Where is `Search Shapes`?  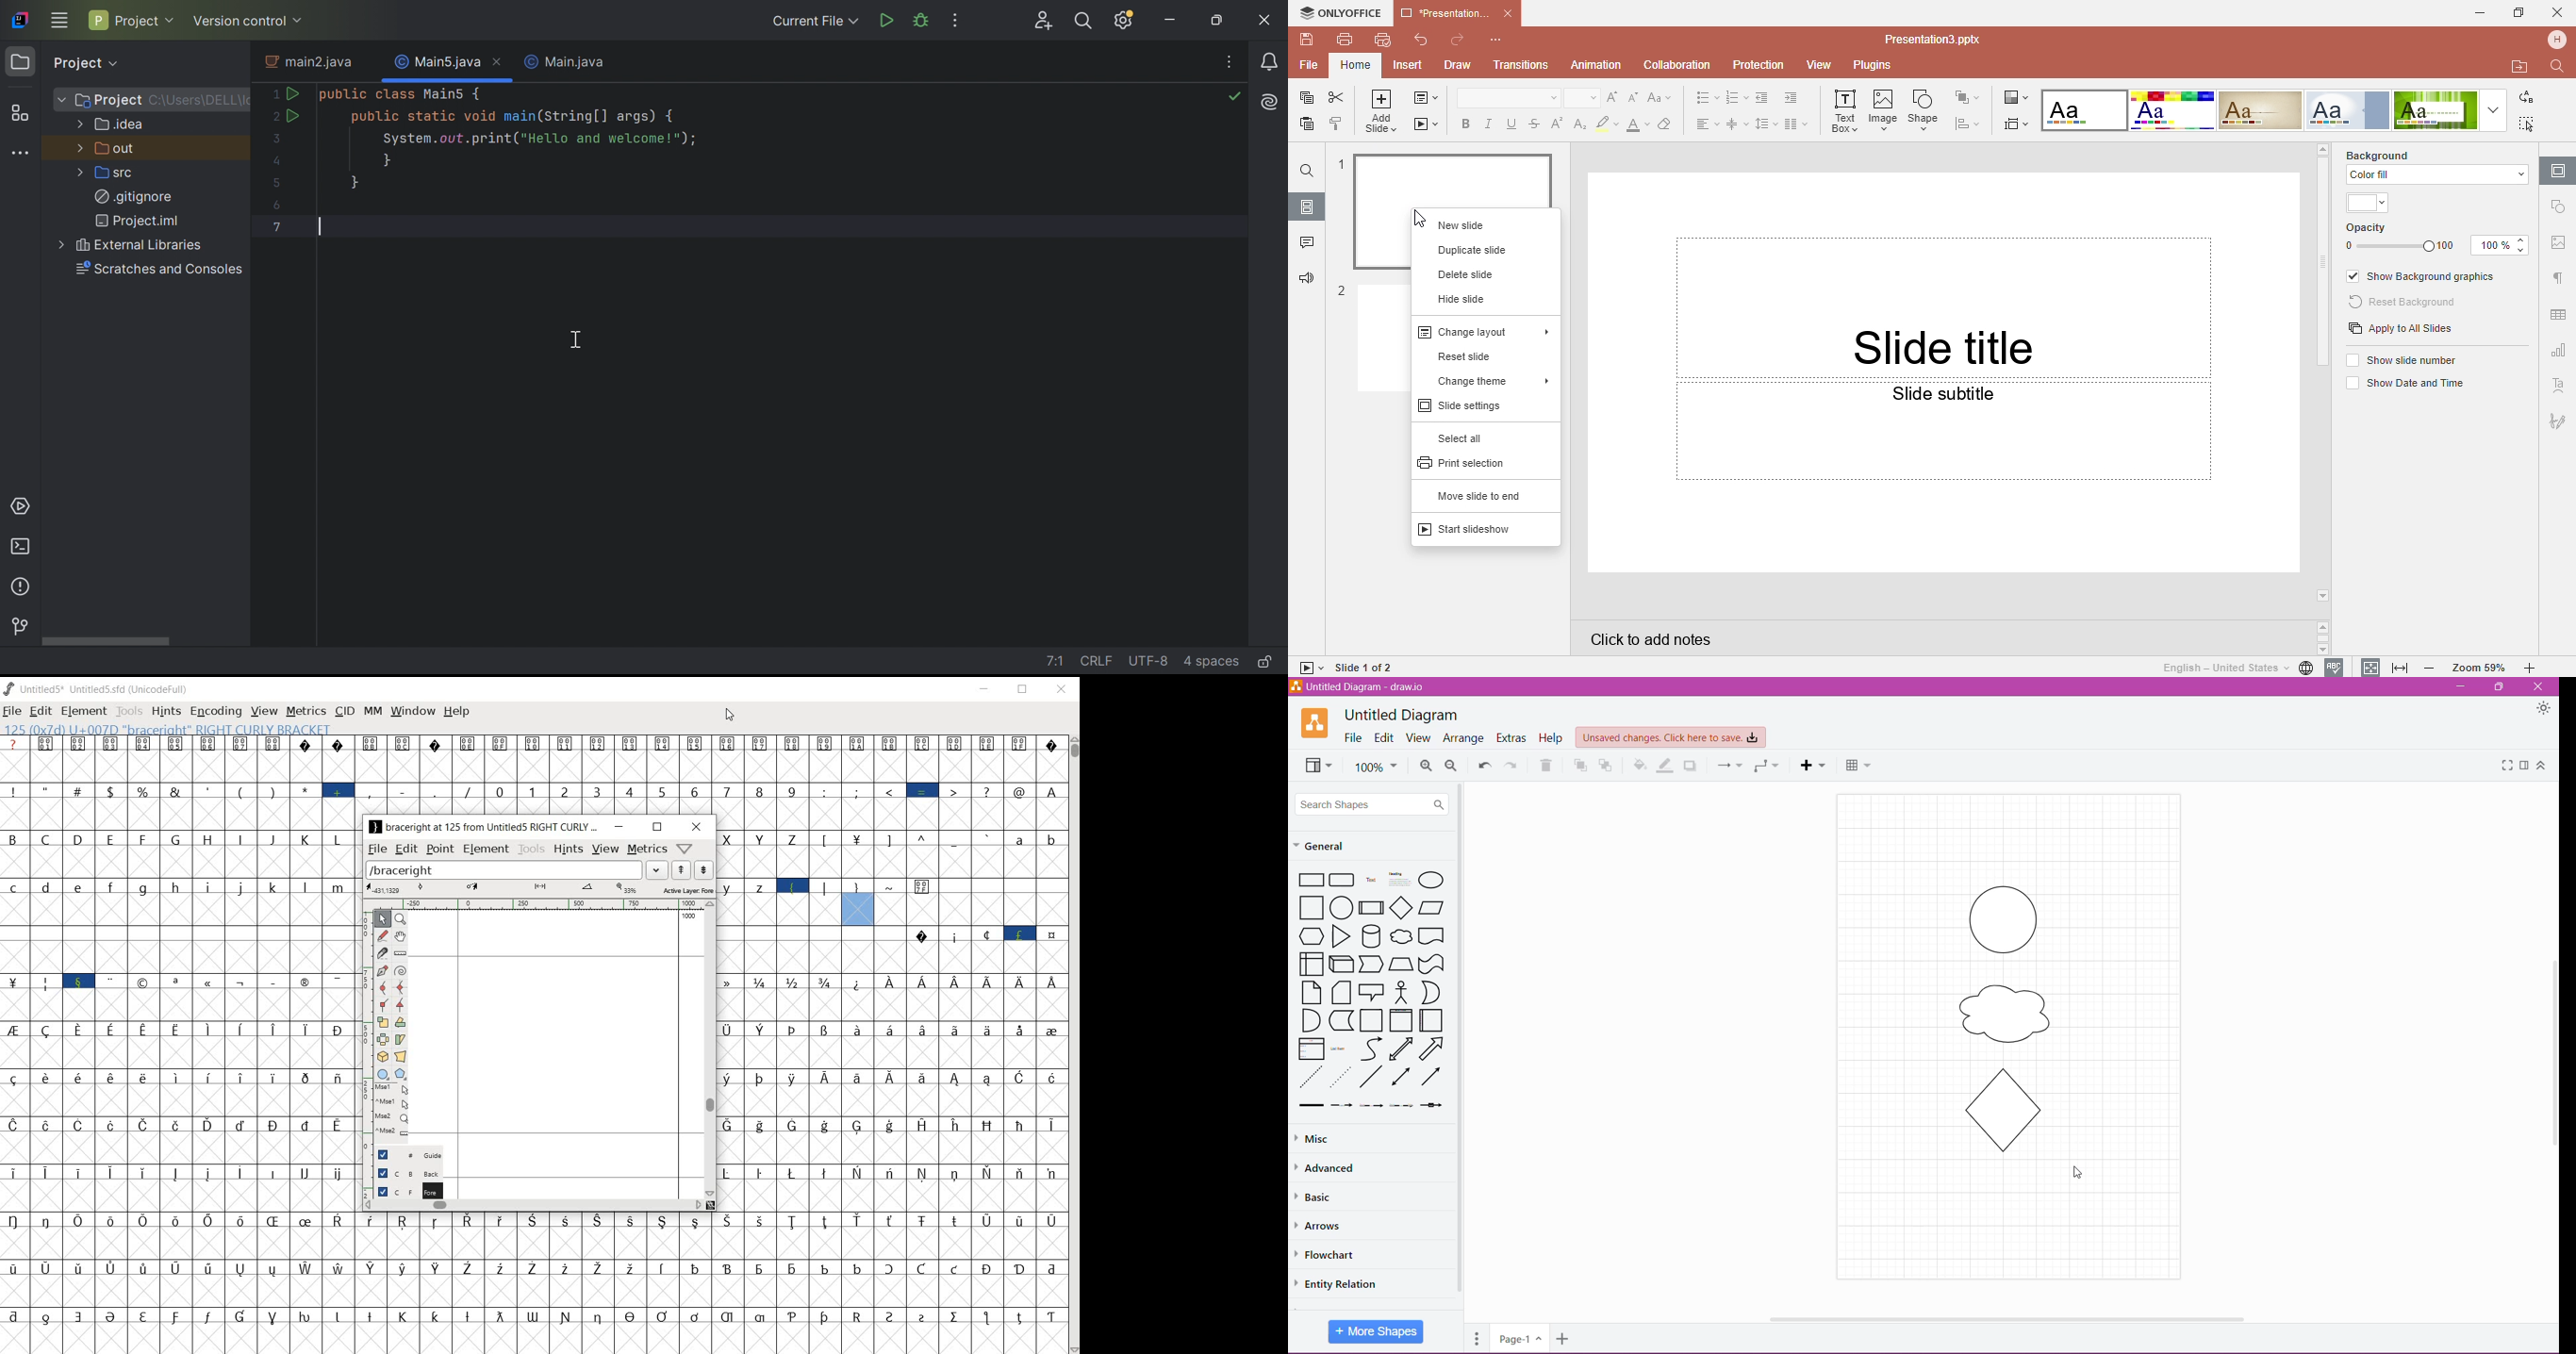
Search Shapes is located at coordinates (1373, 804).